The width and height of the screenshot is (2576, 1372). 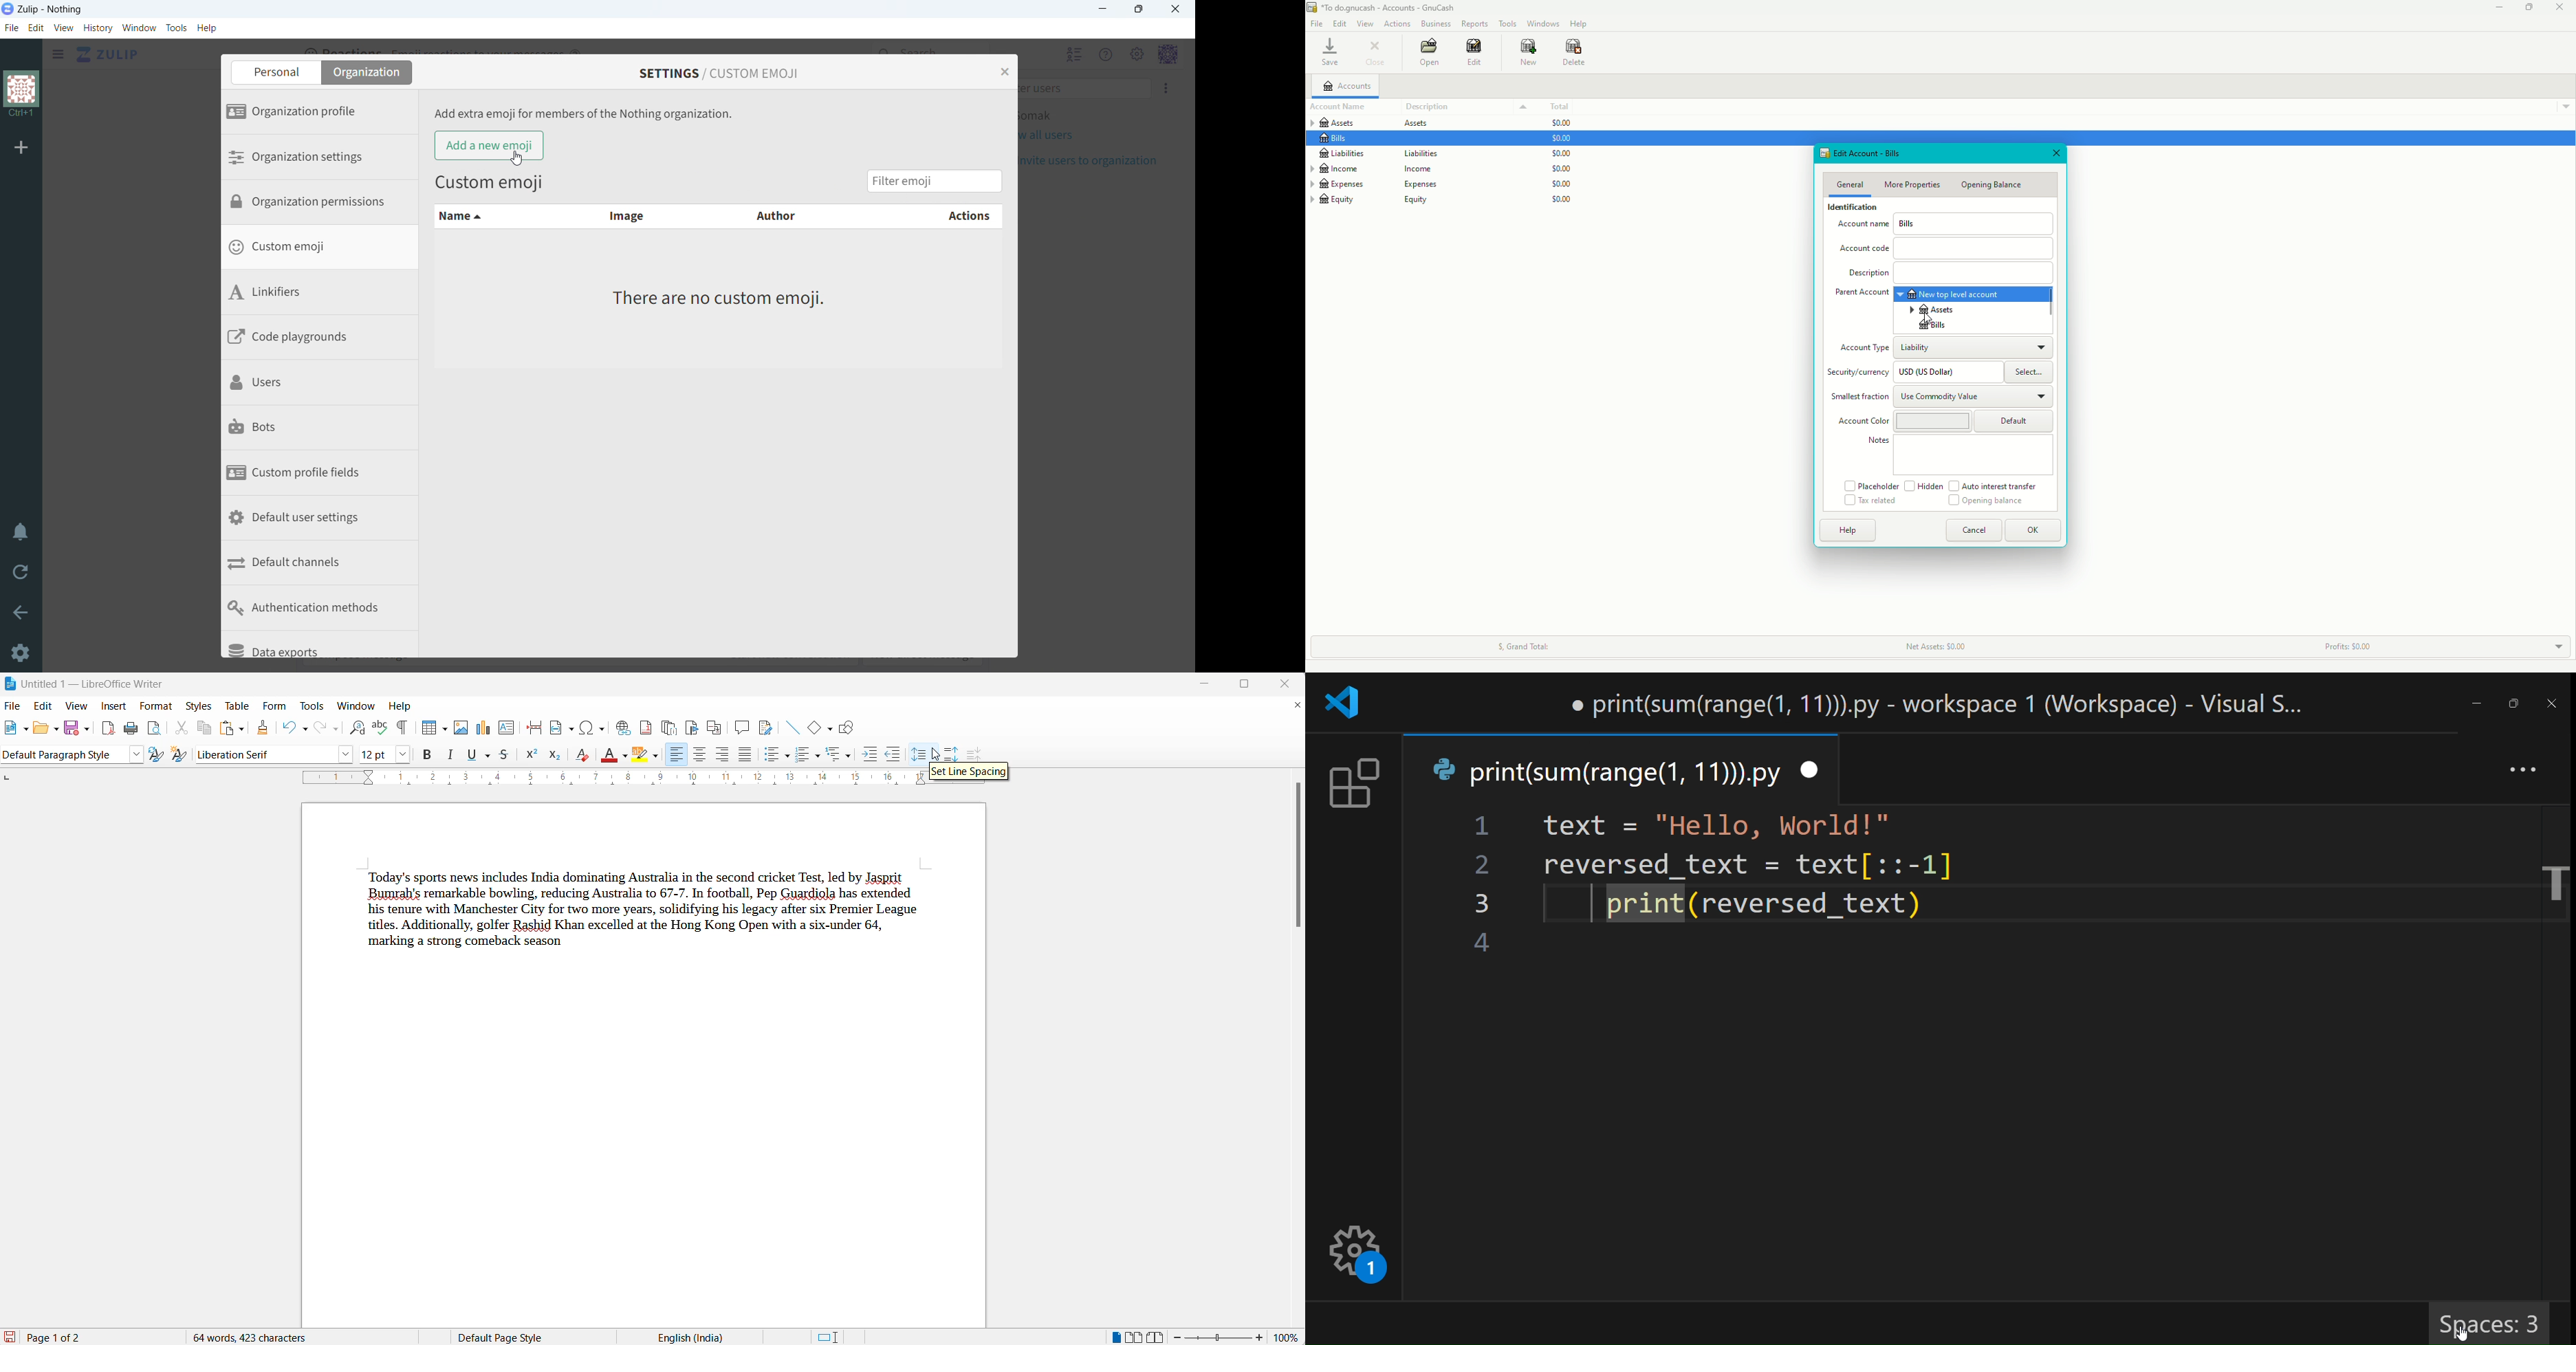 What do you see at coordinates (2476, 703) in the screenshot?
I see `minimize` at bounding box center [2476, 703].